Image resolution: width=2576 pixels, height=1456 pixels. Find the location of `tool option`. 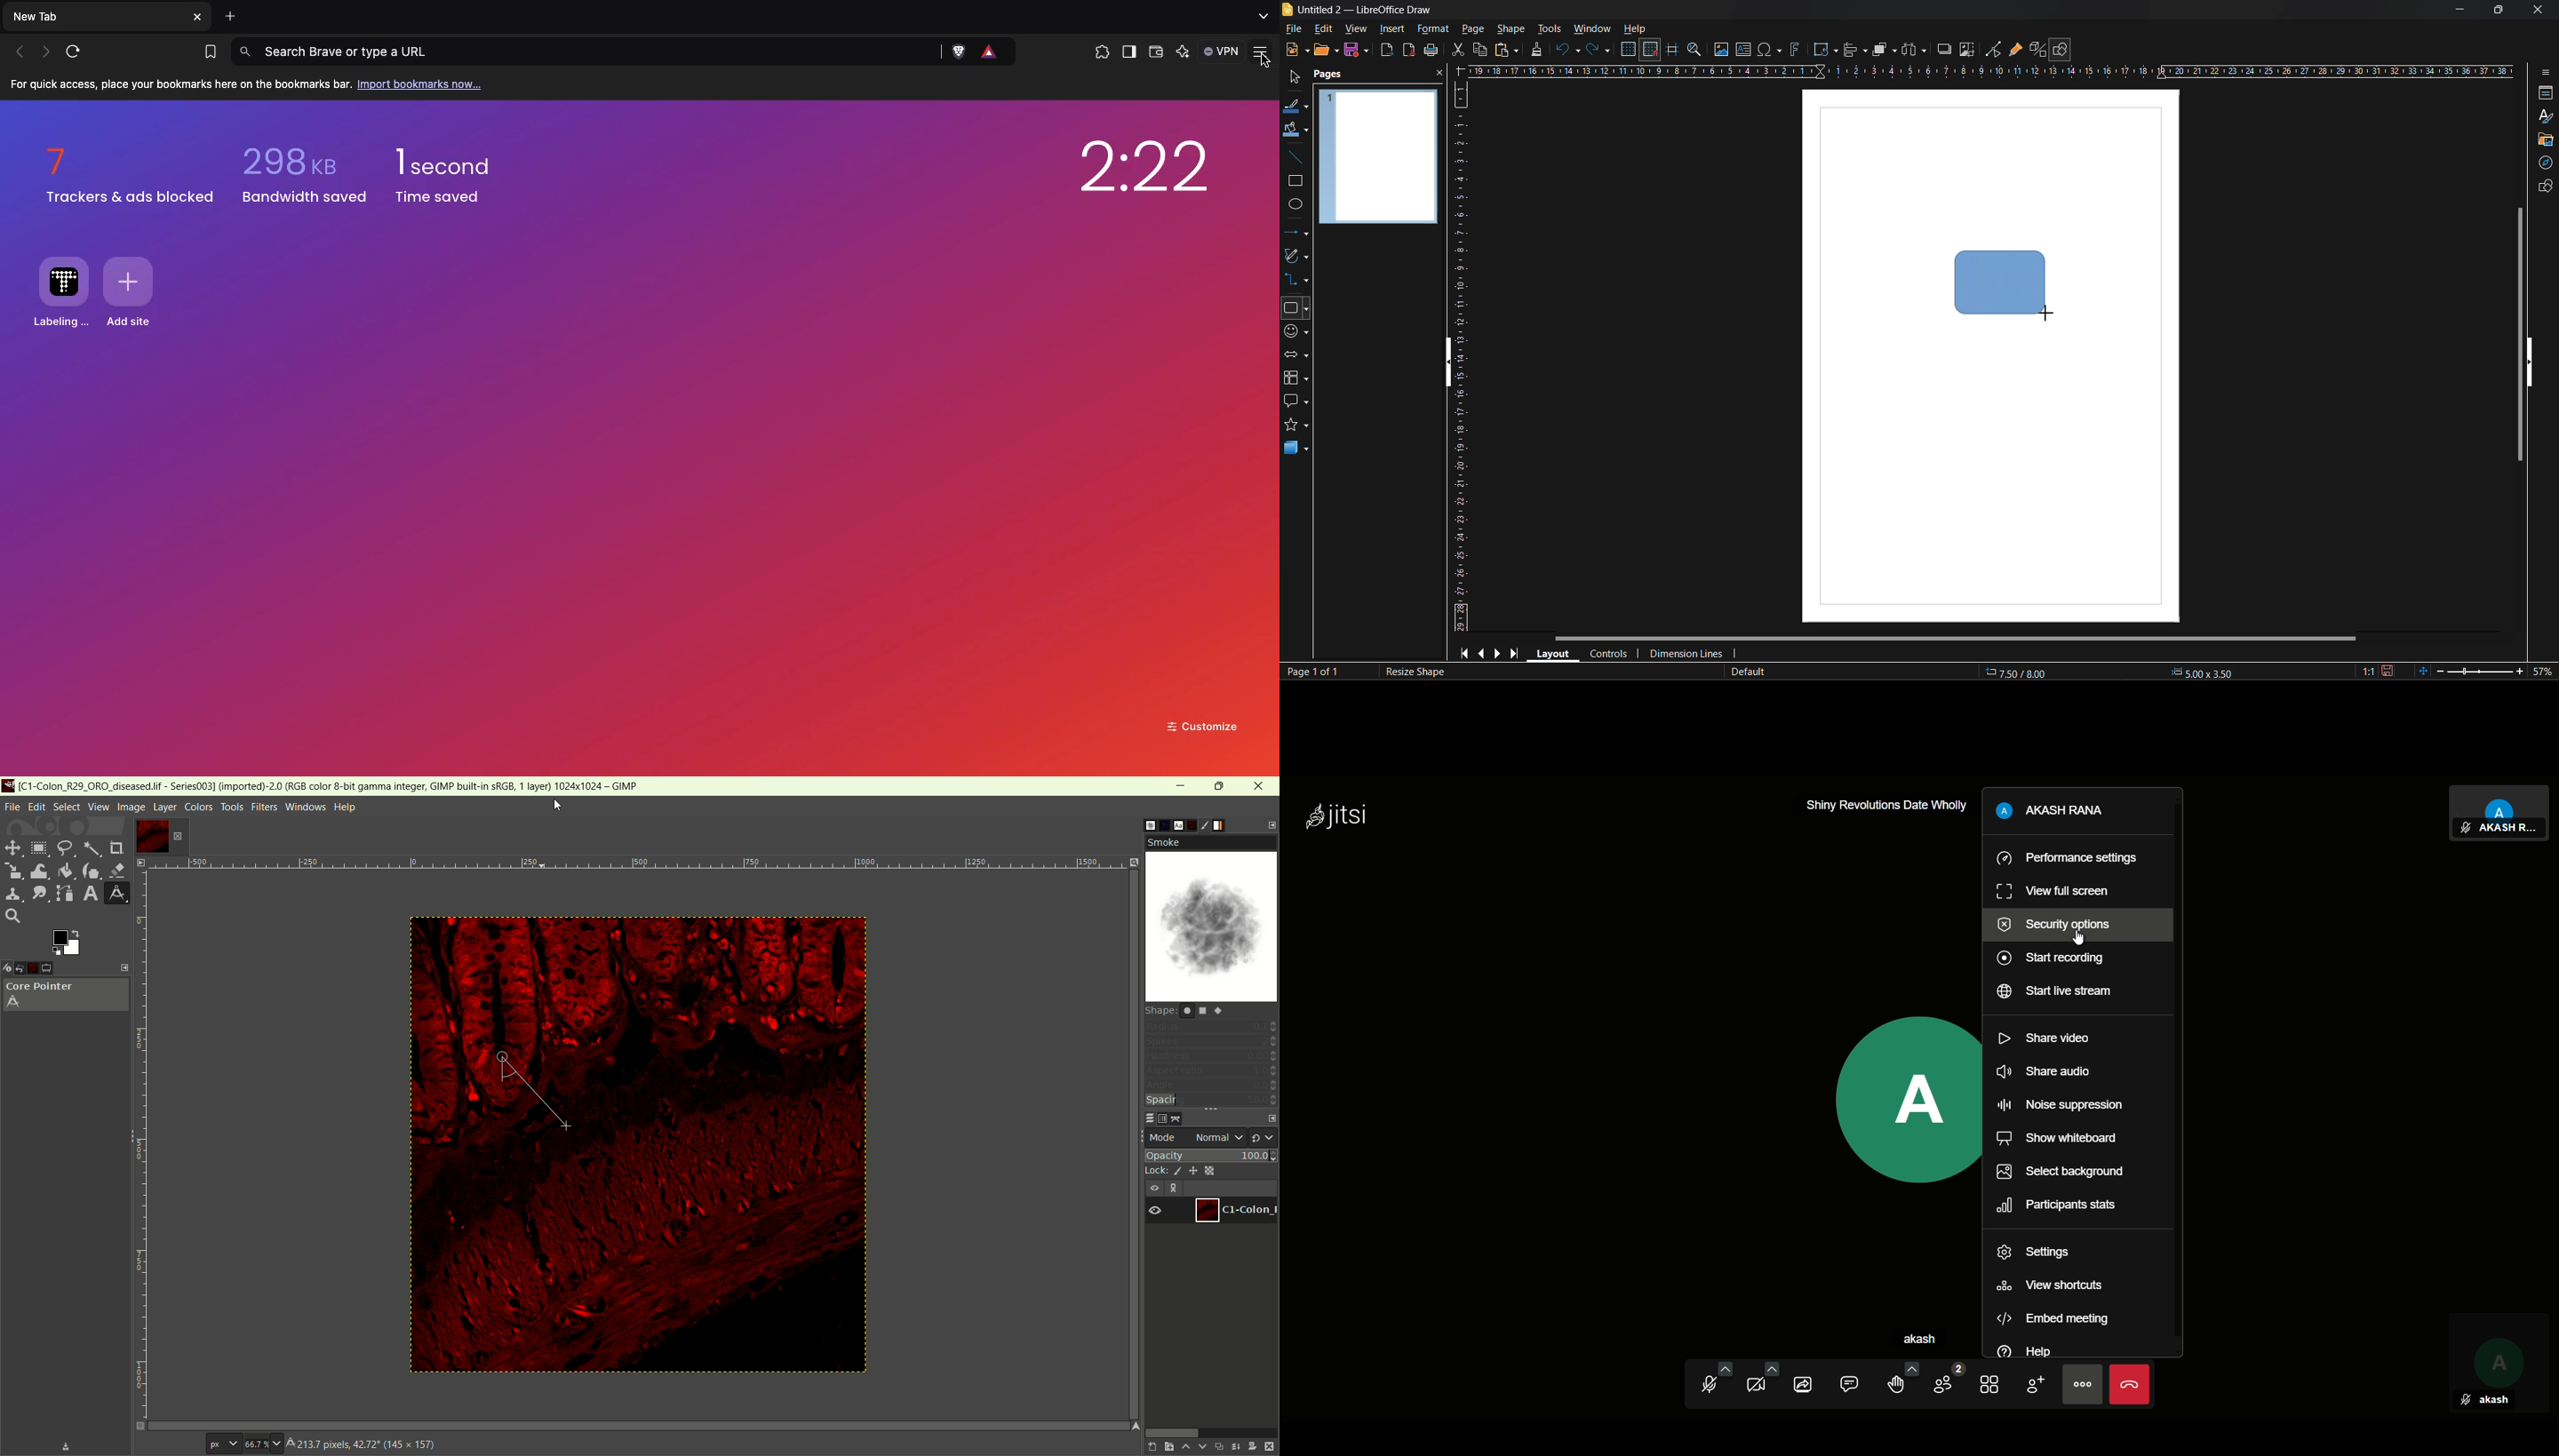

tool option is located at coordinates (57, 968).